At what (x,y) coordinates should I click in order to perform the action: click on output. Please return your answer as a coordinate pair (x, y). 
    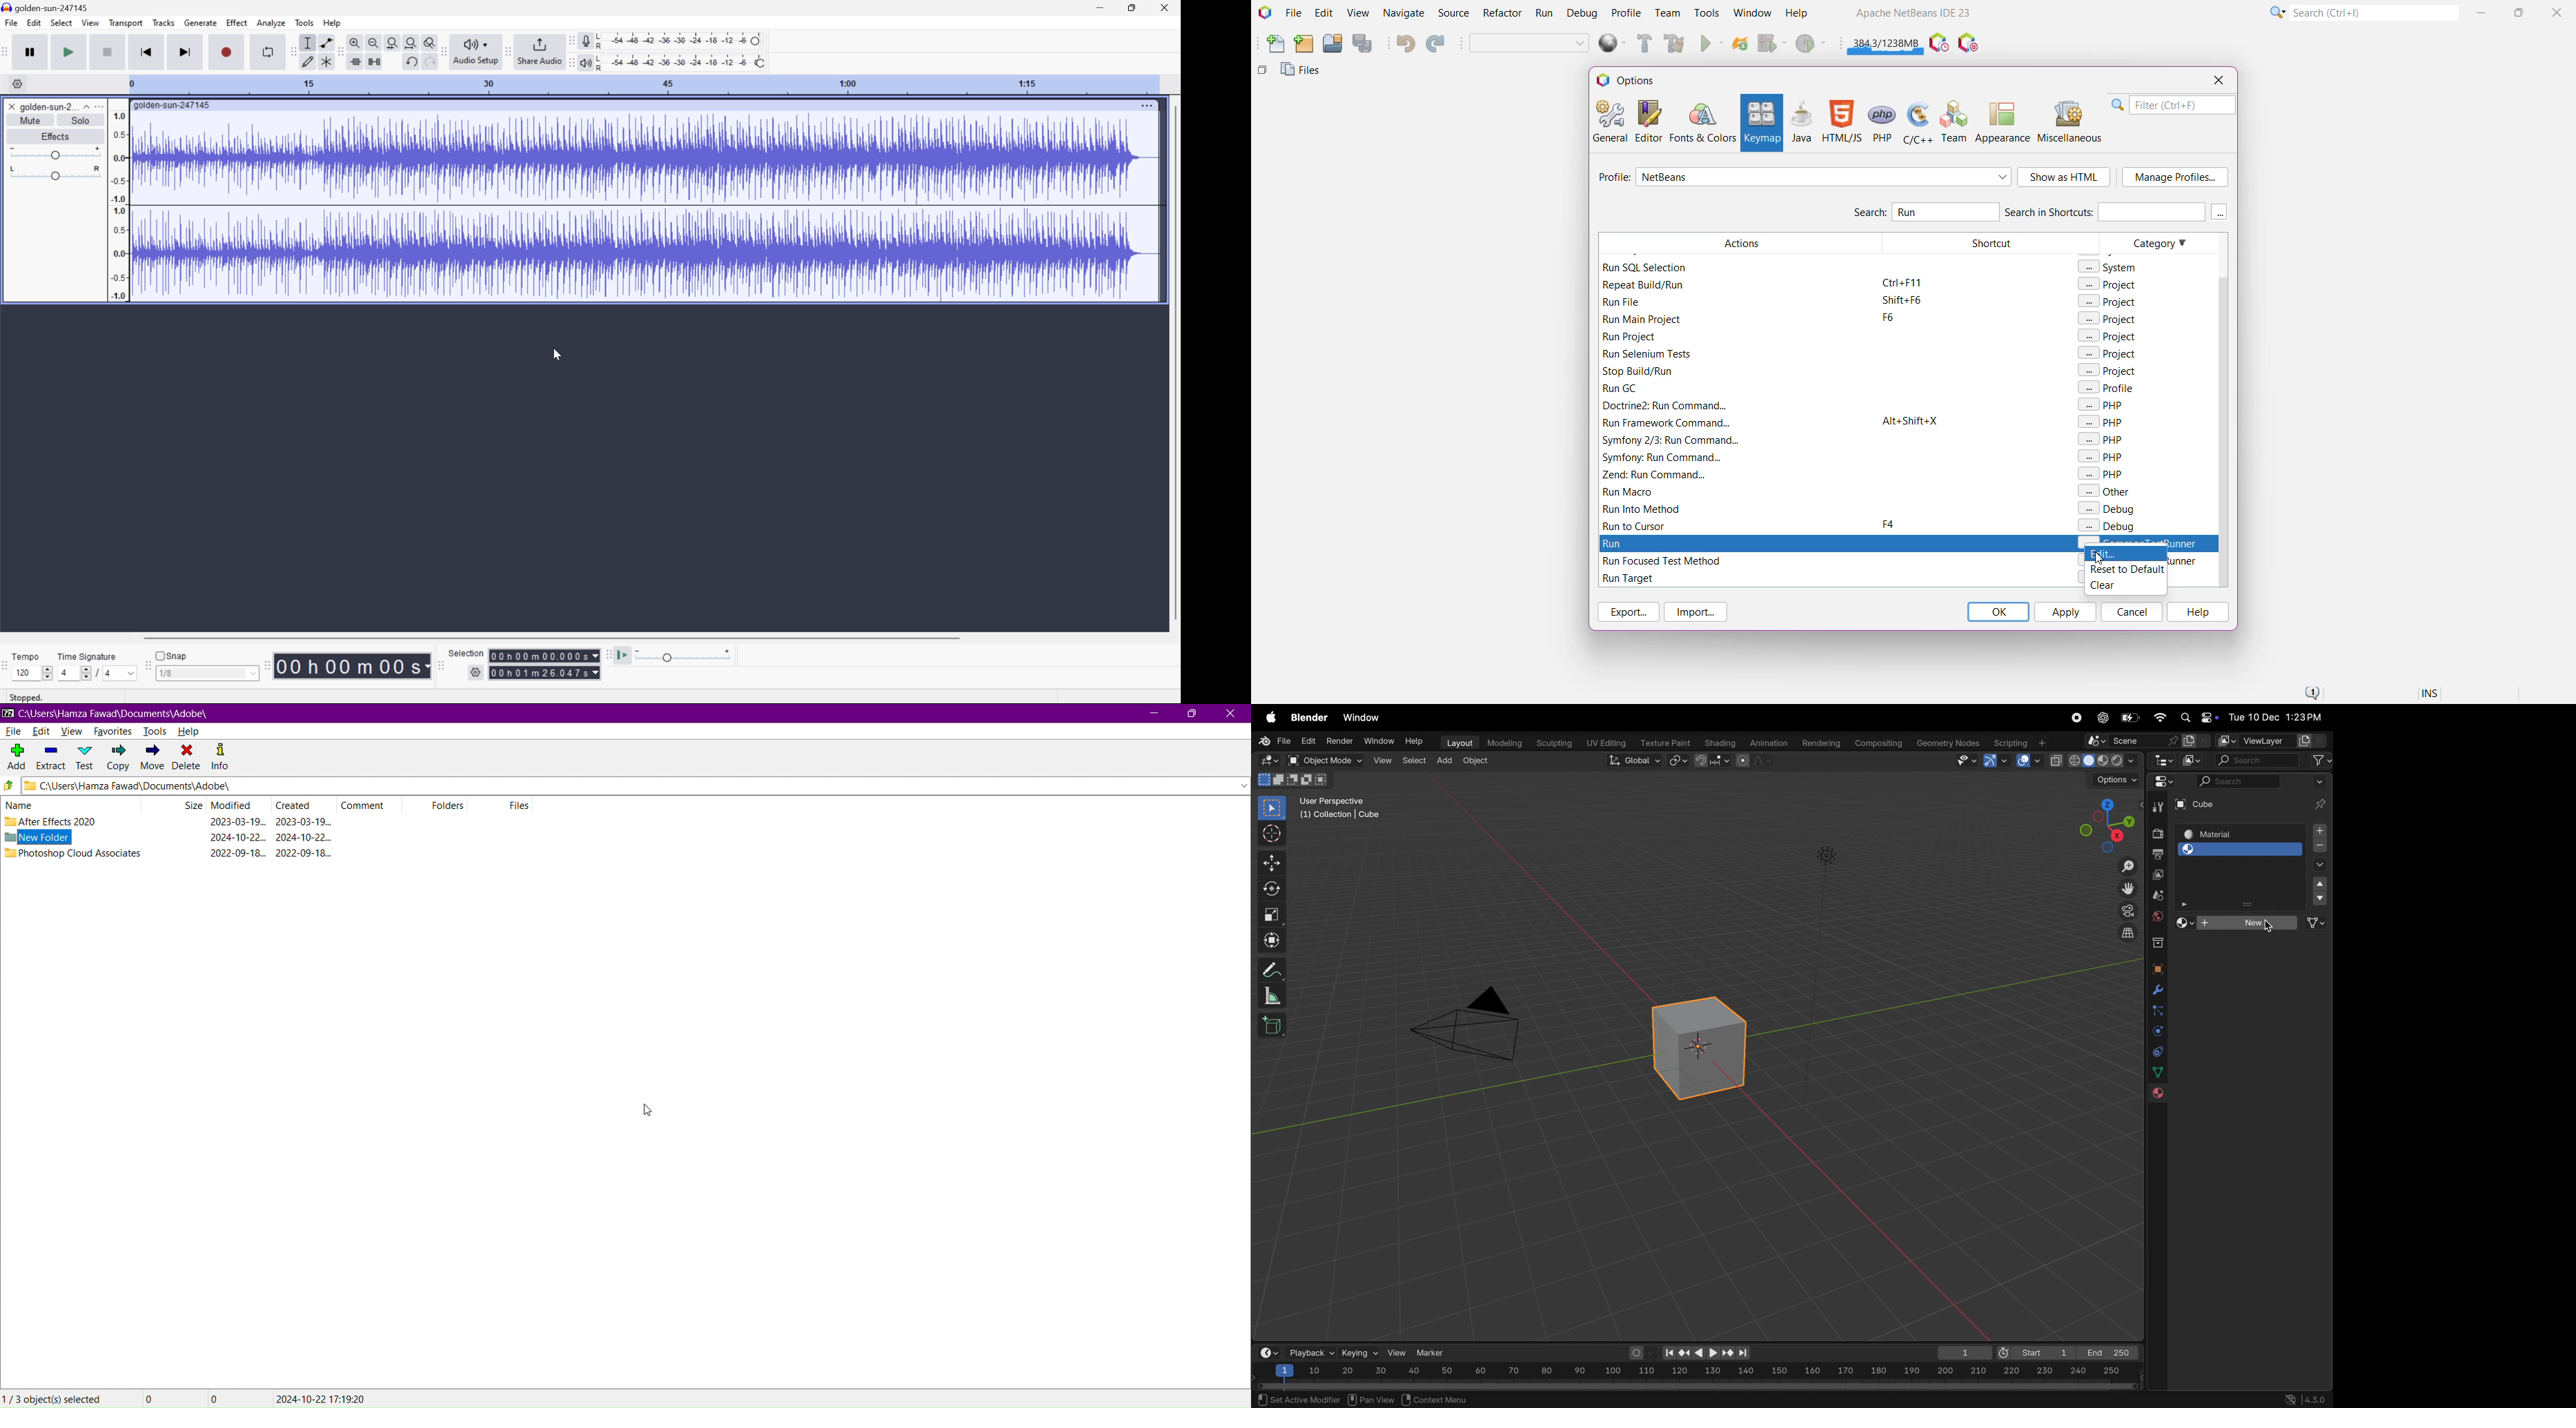
    Looking at the image, I should click on (2158, 854).